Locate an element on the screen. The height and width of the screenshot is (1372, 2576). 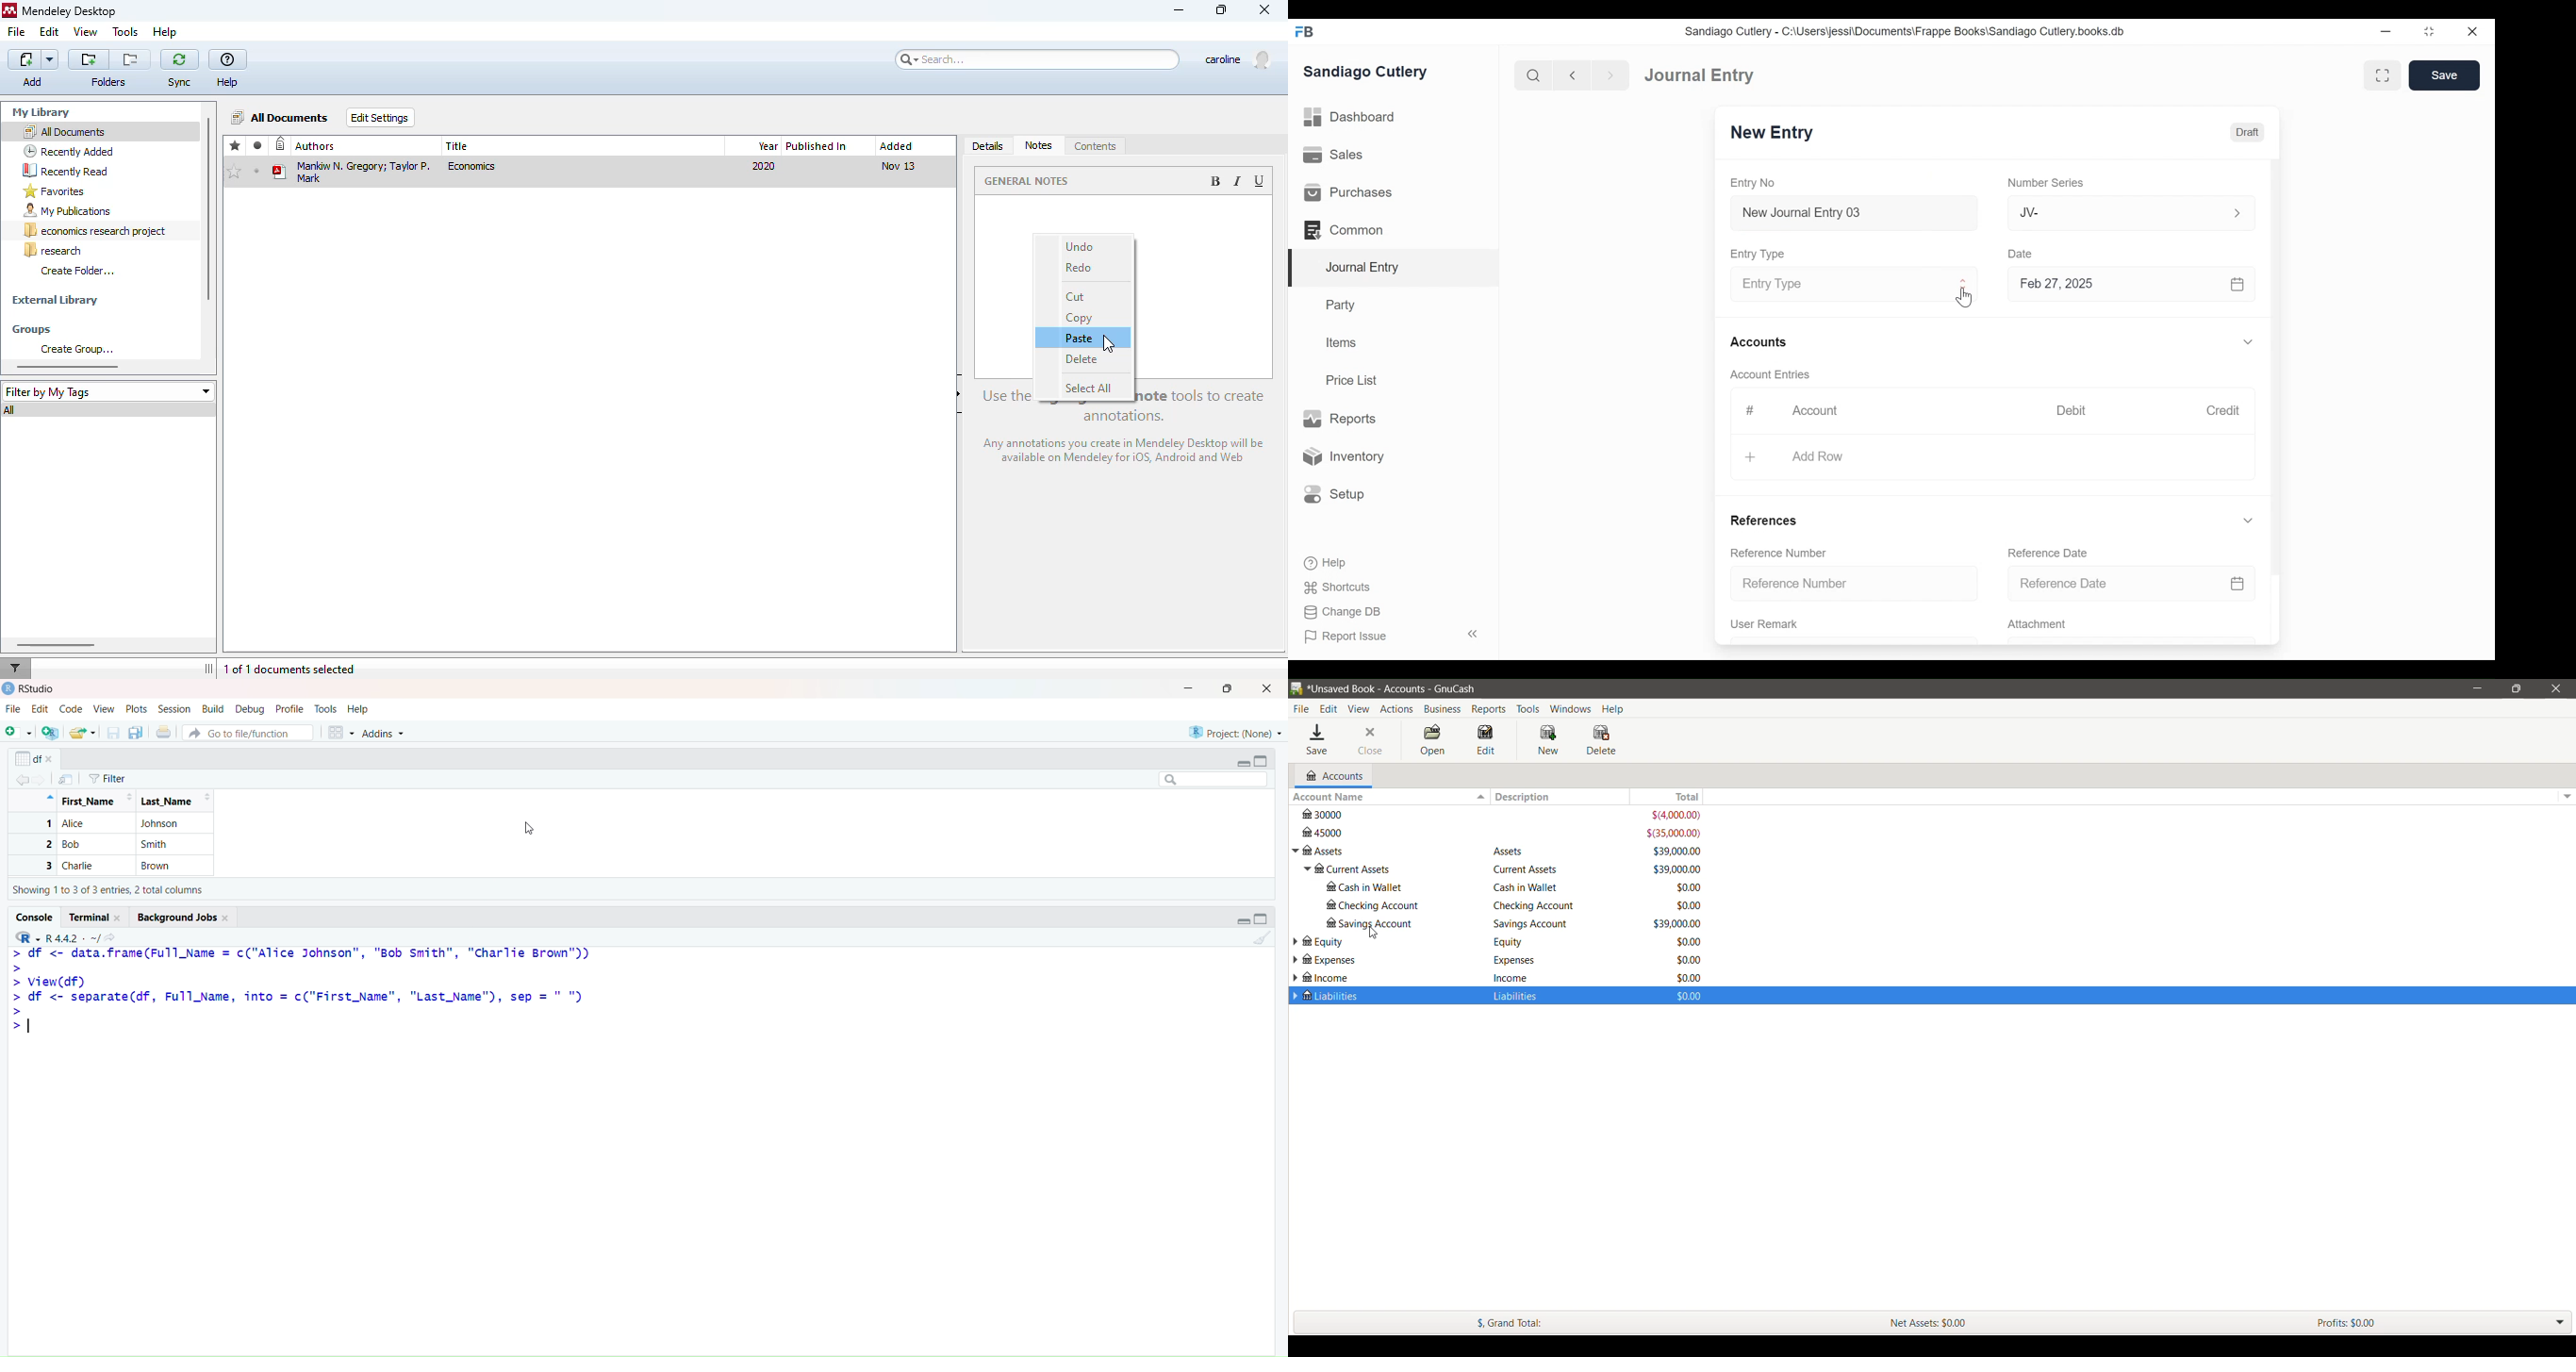
Debug is located at coordinates (250, 709).